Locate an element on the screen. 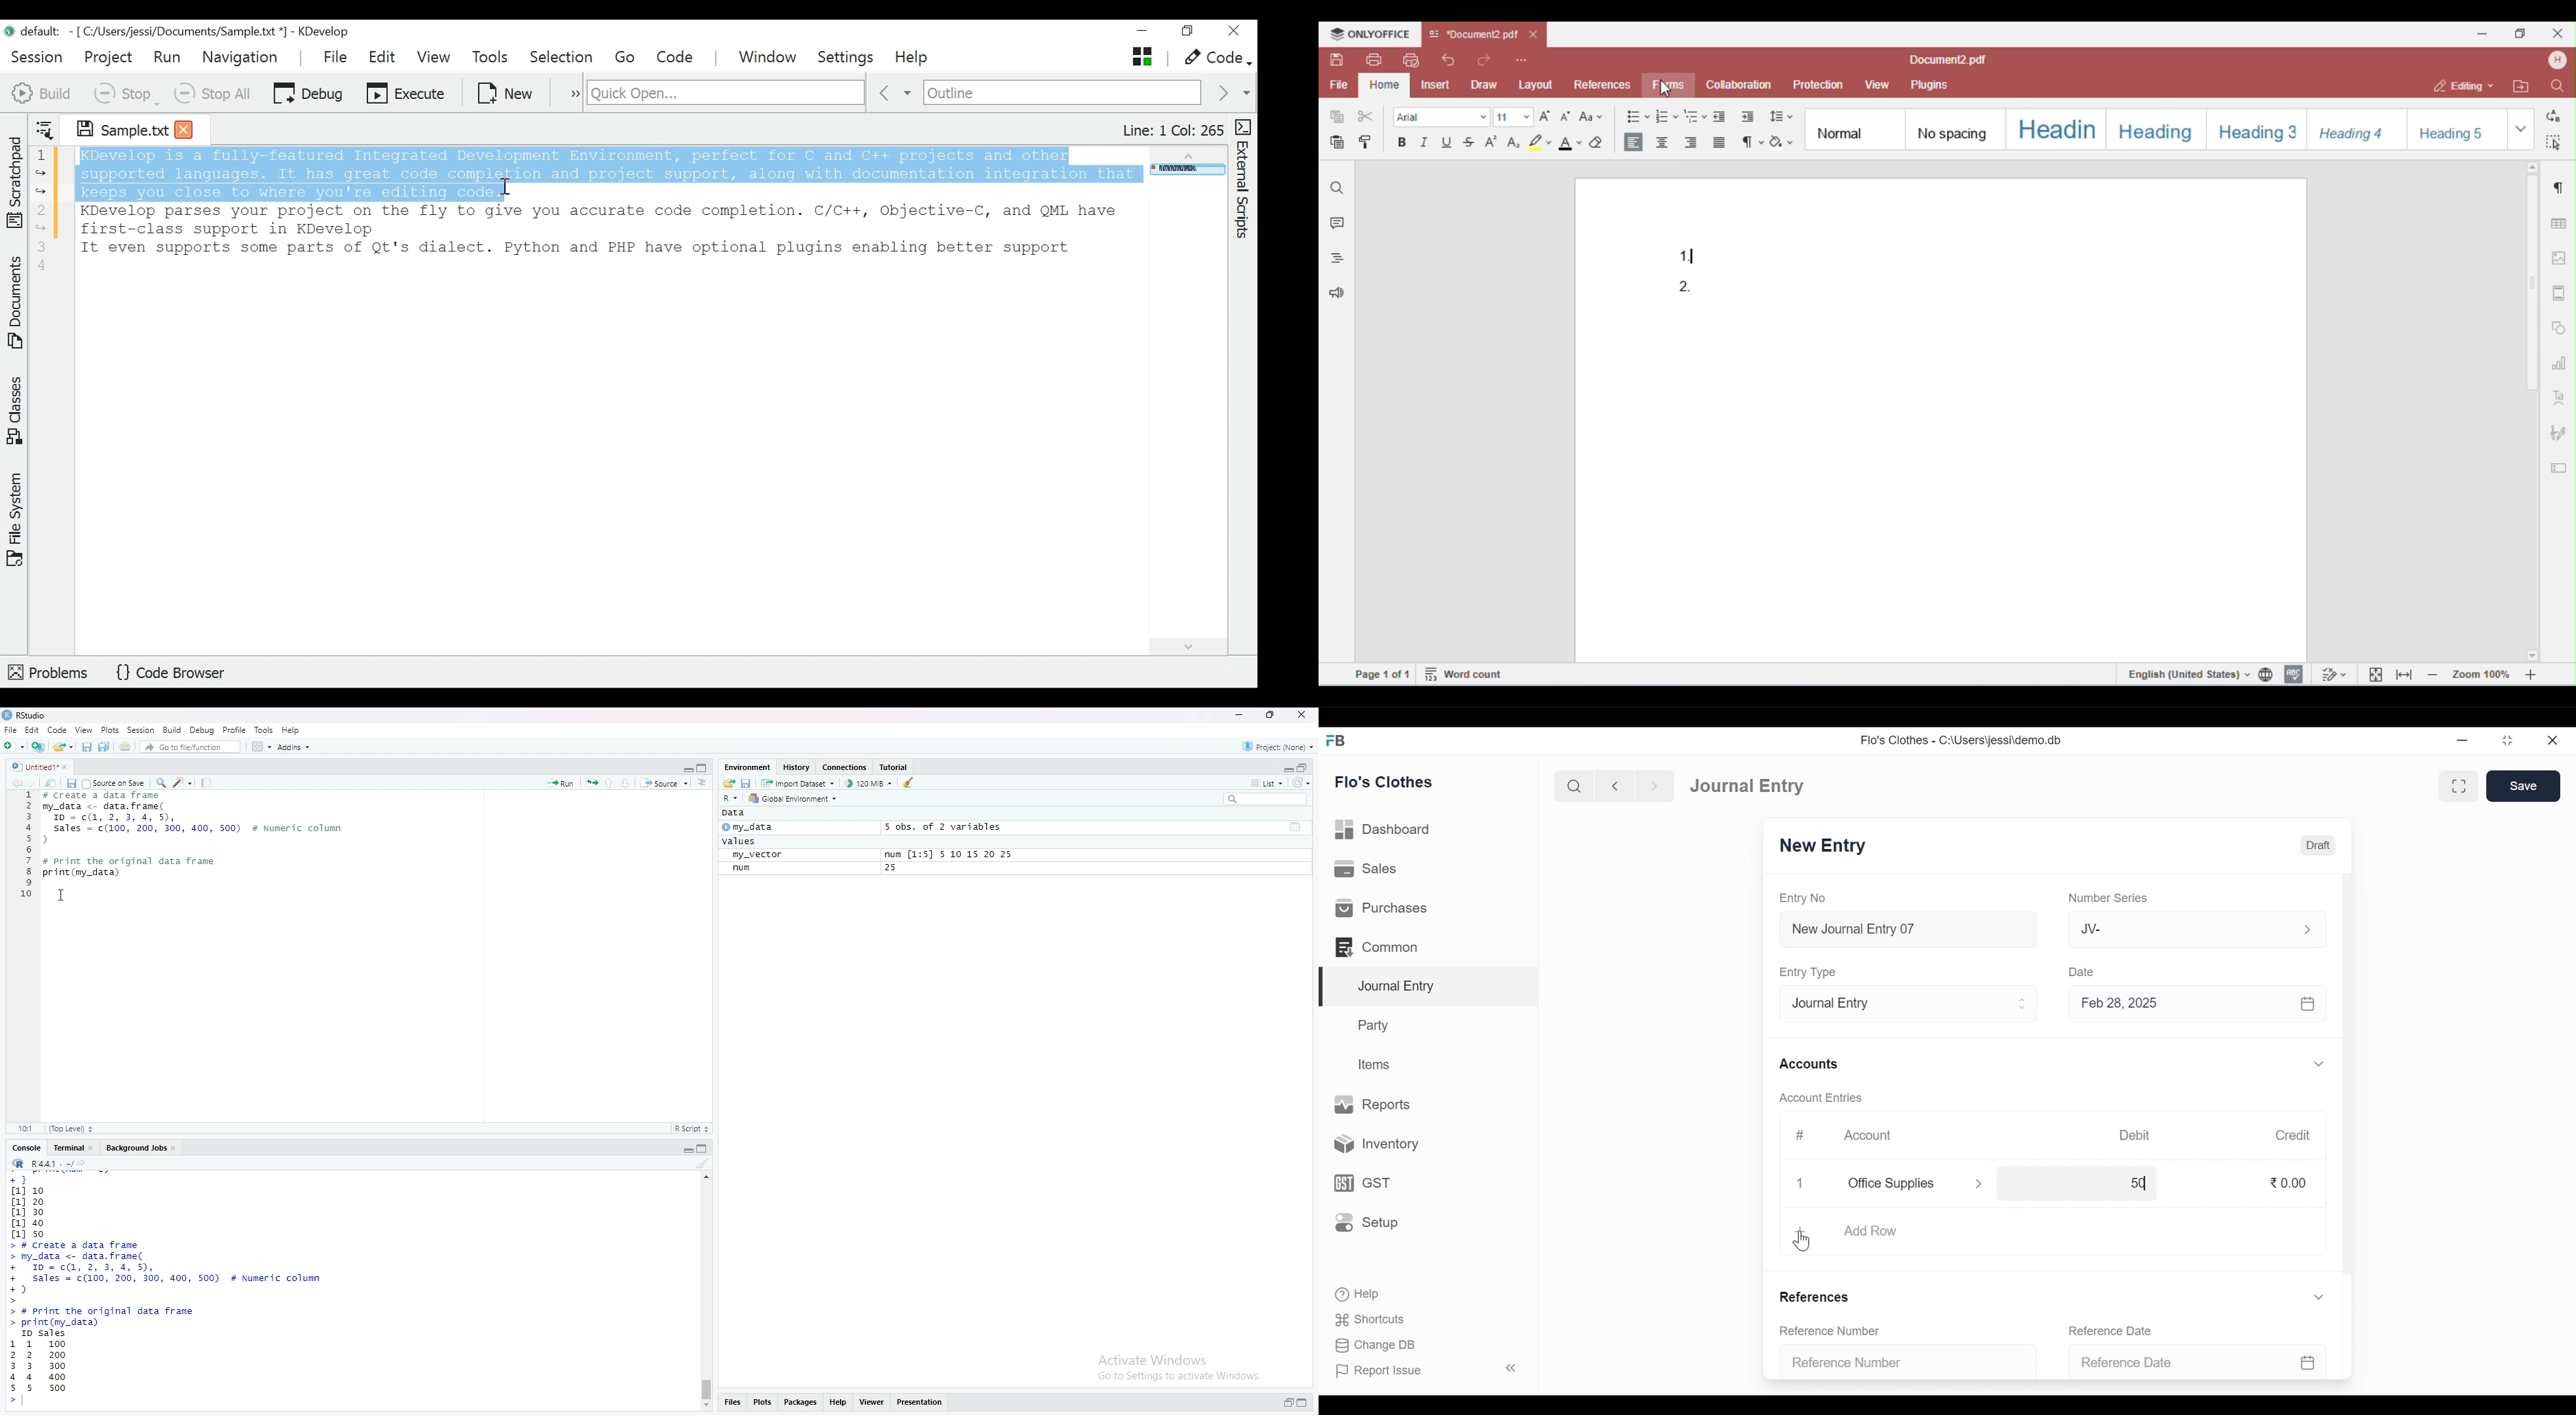 The width and height of the screenshot is (2576, 1428). maximize is located at coordinates (705, 1148).